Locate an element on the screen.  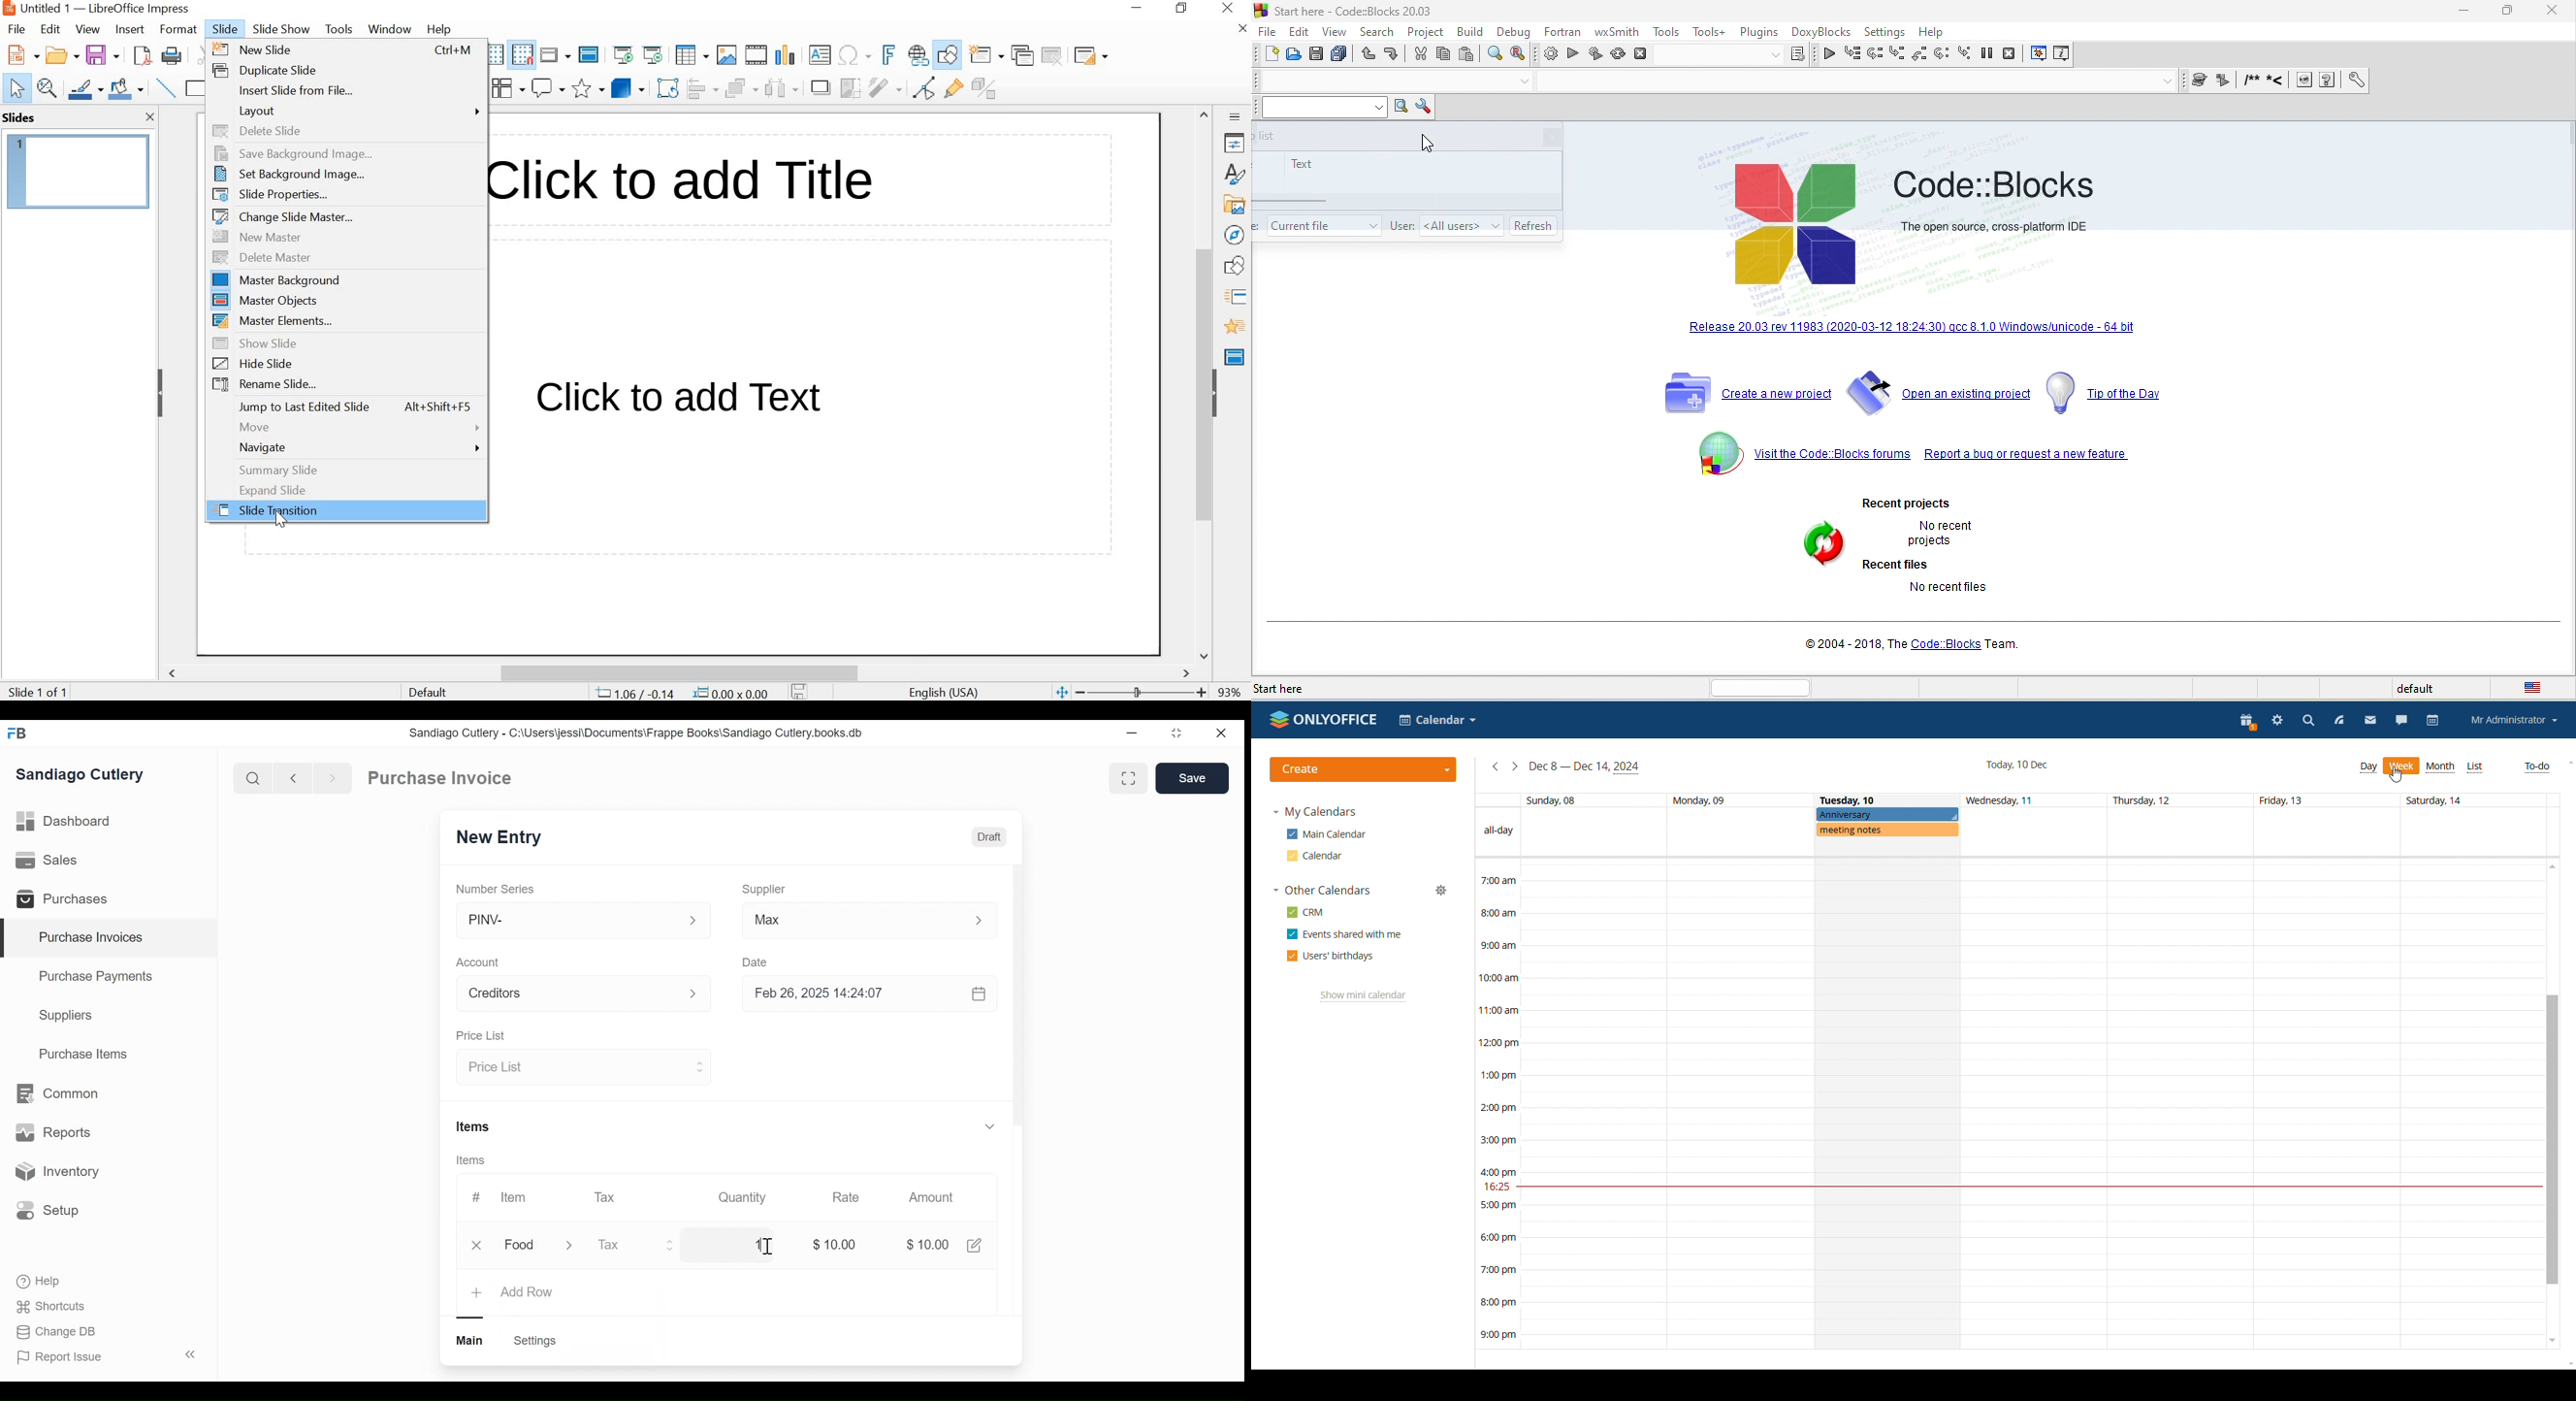
Cursor is located at coordinates (767, 1247).